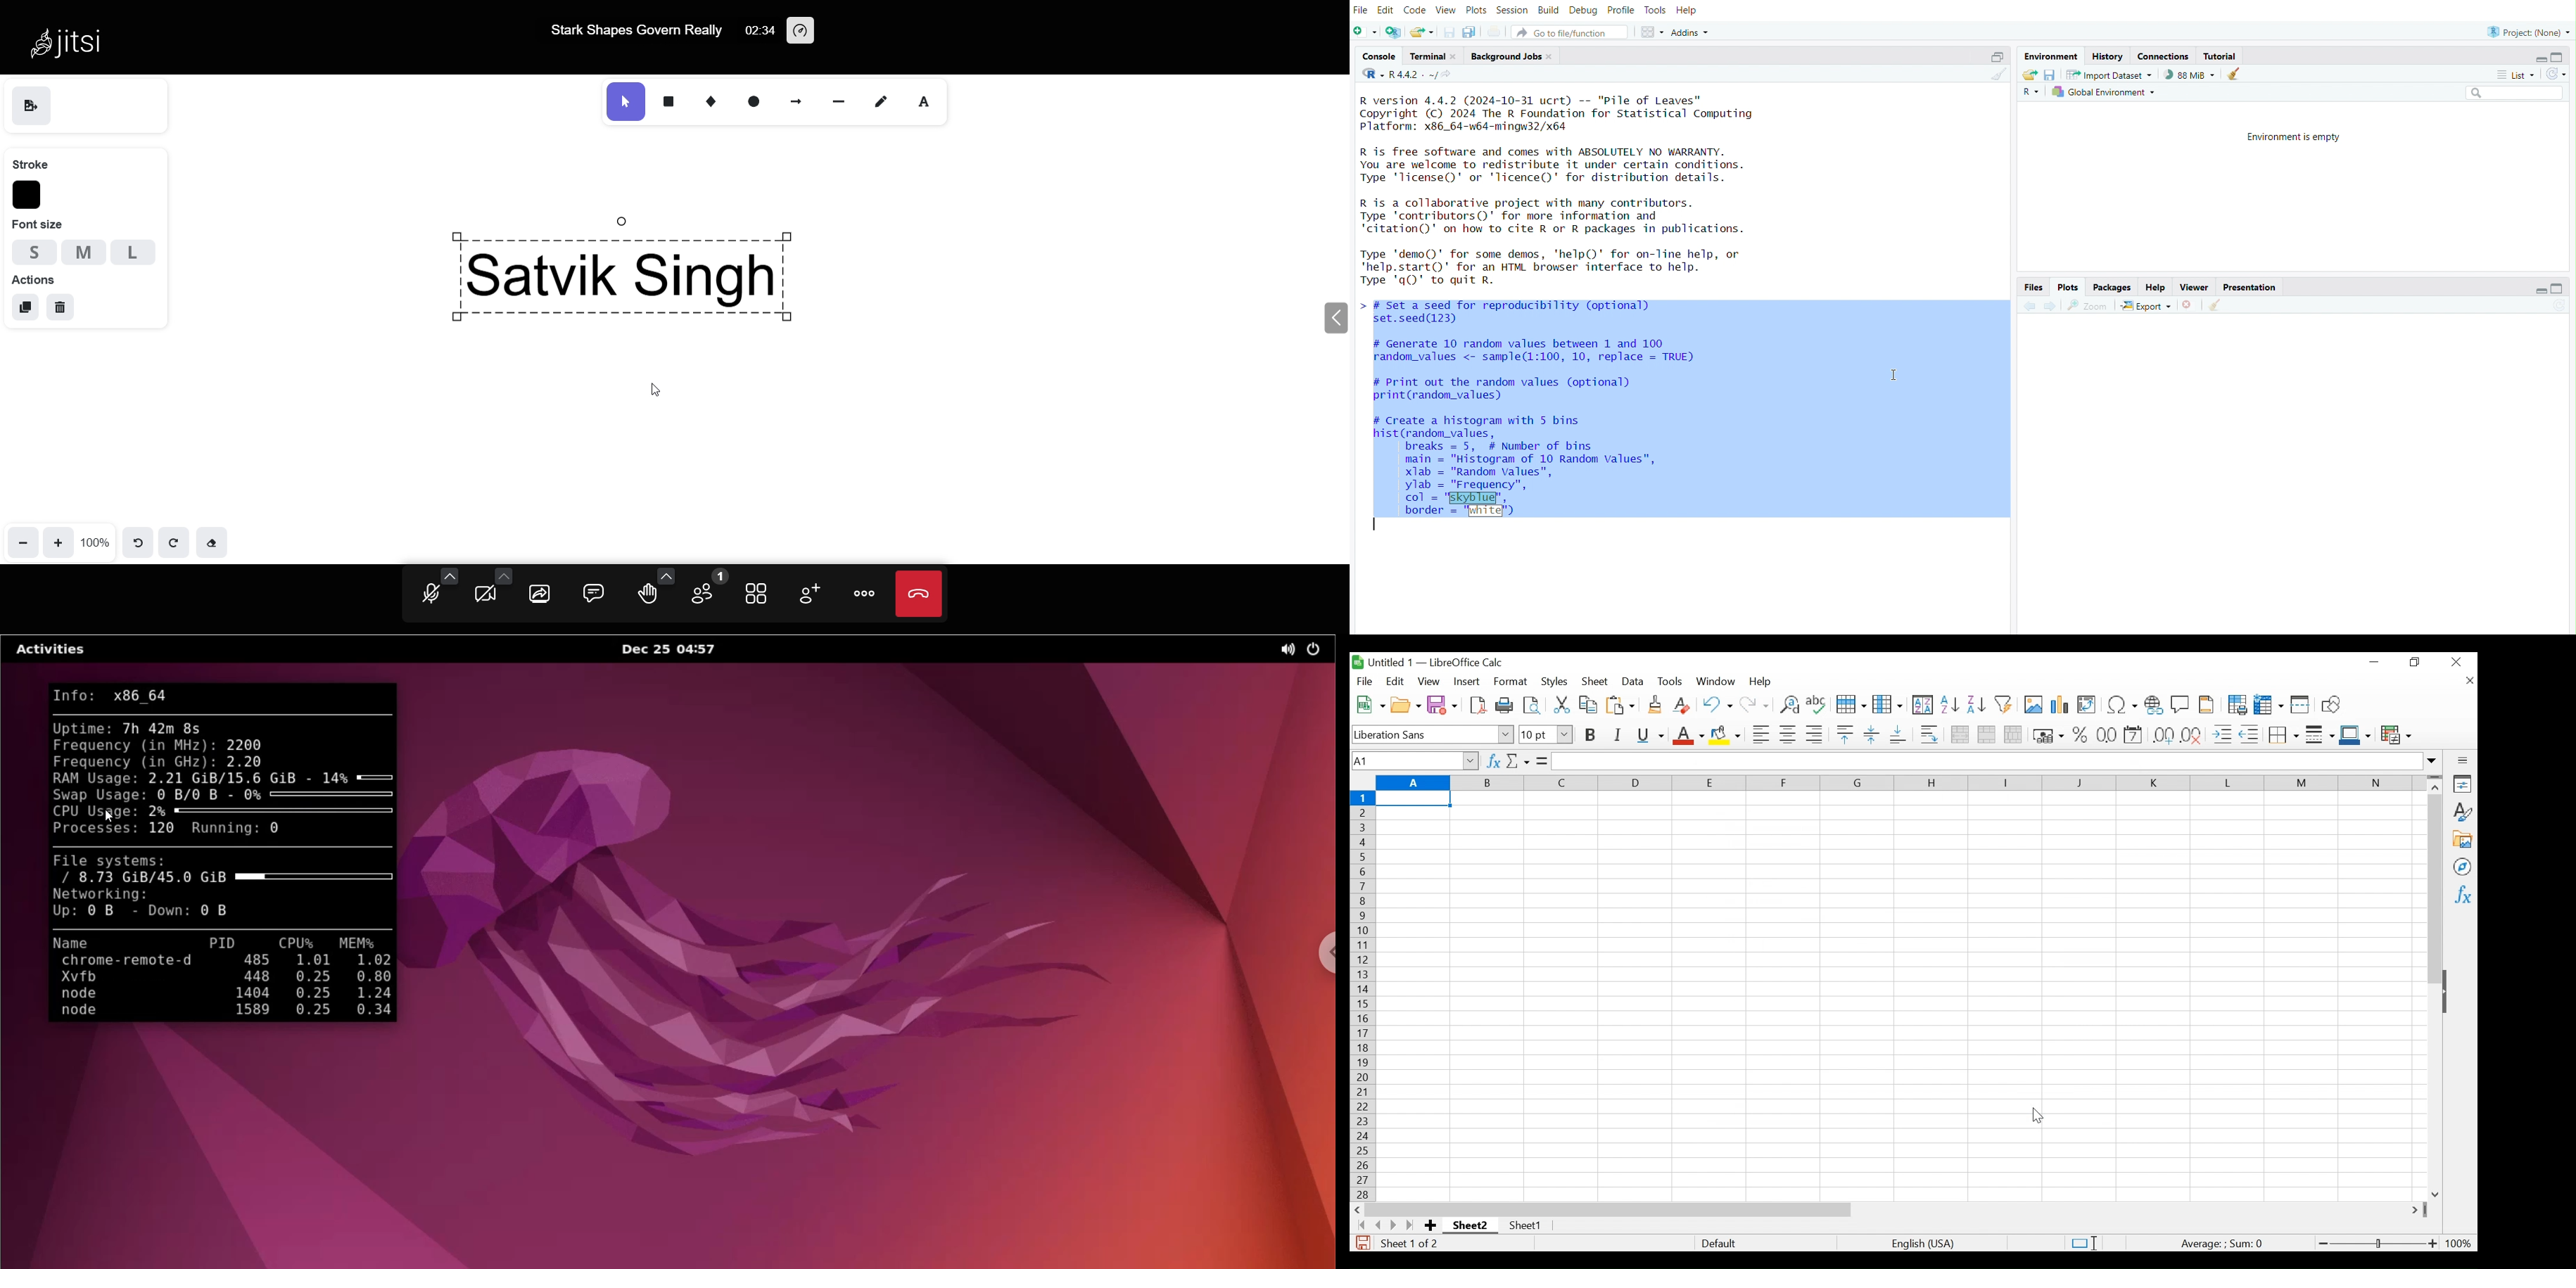  Describe the element at coordinates (2047, 736) in the screenshot. I see `Format as currency` at that location.